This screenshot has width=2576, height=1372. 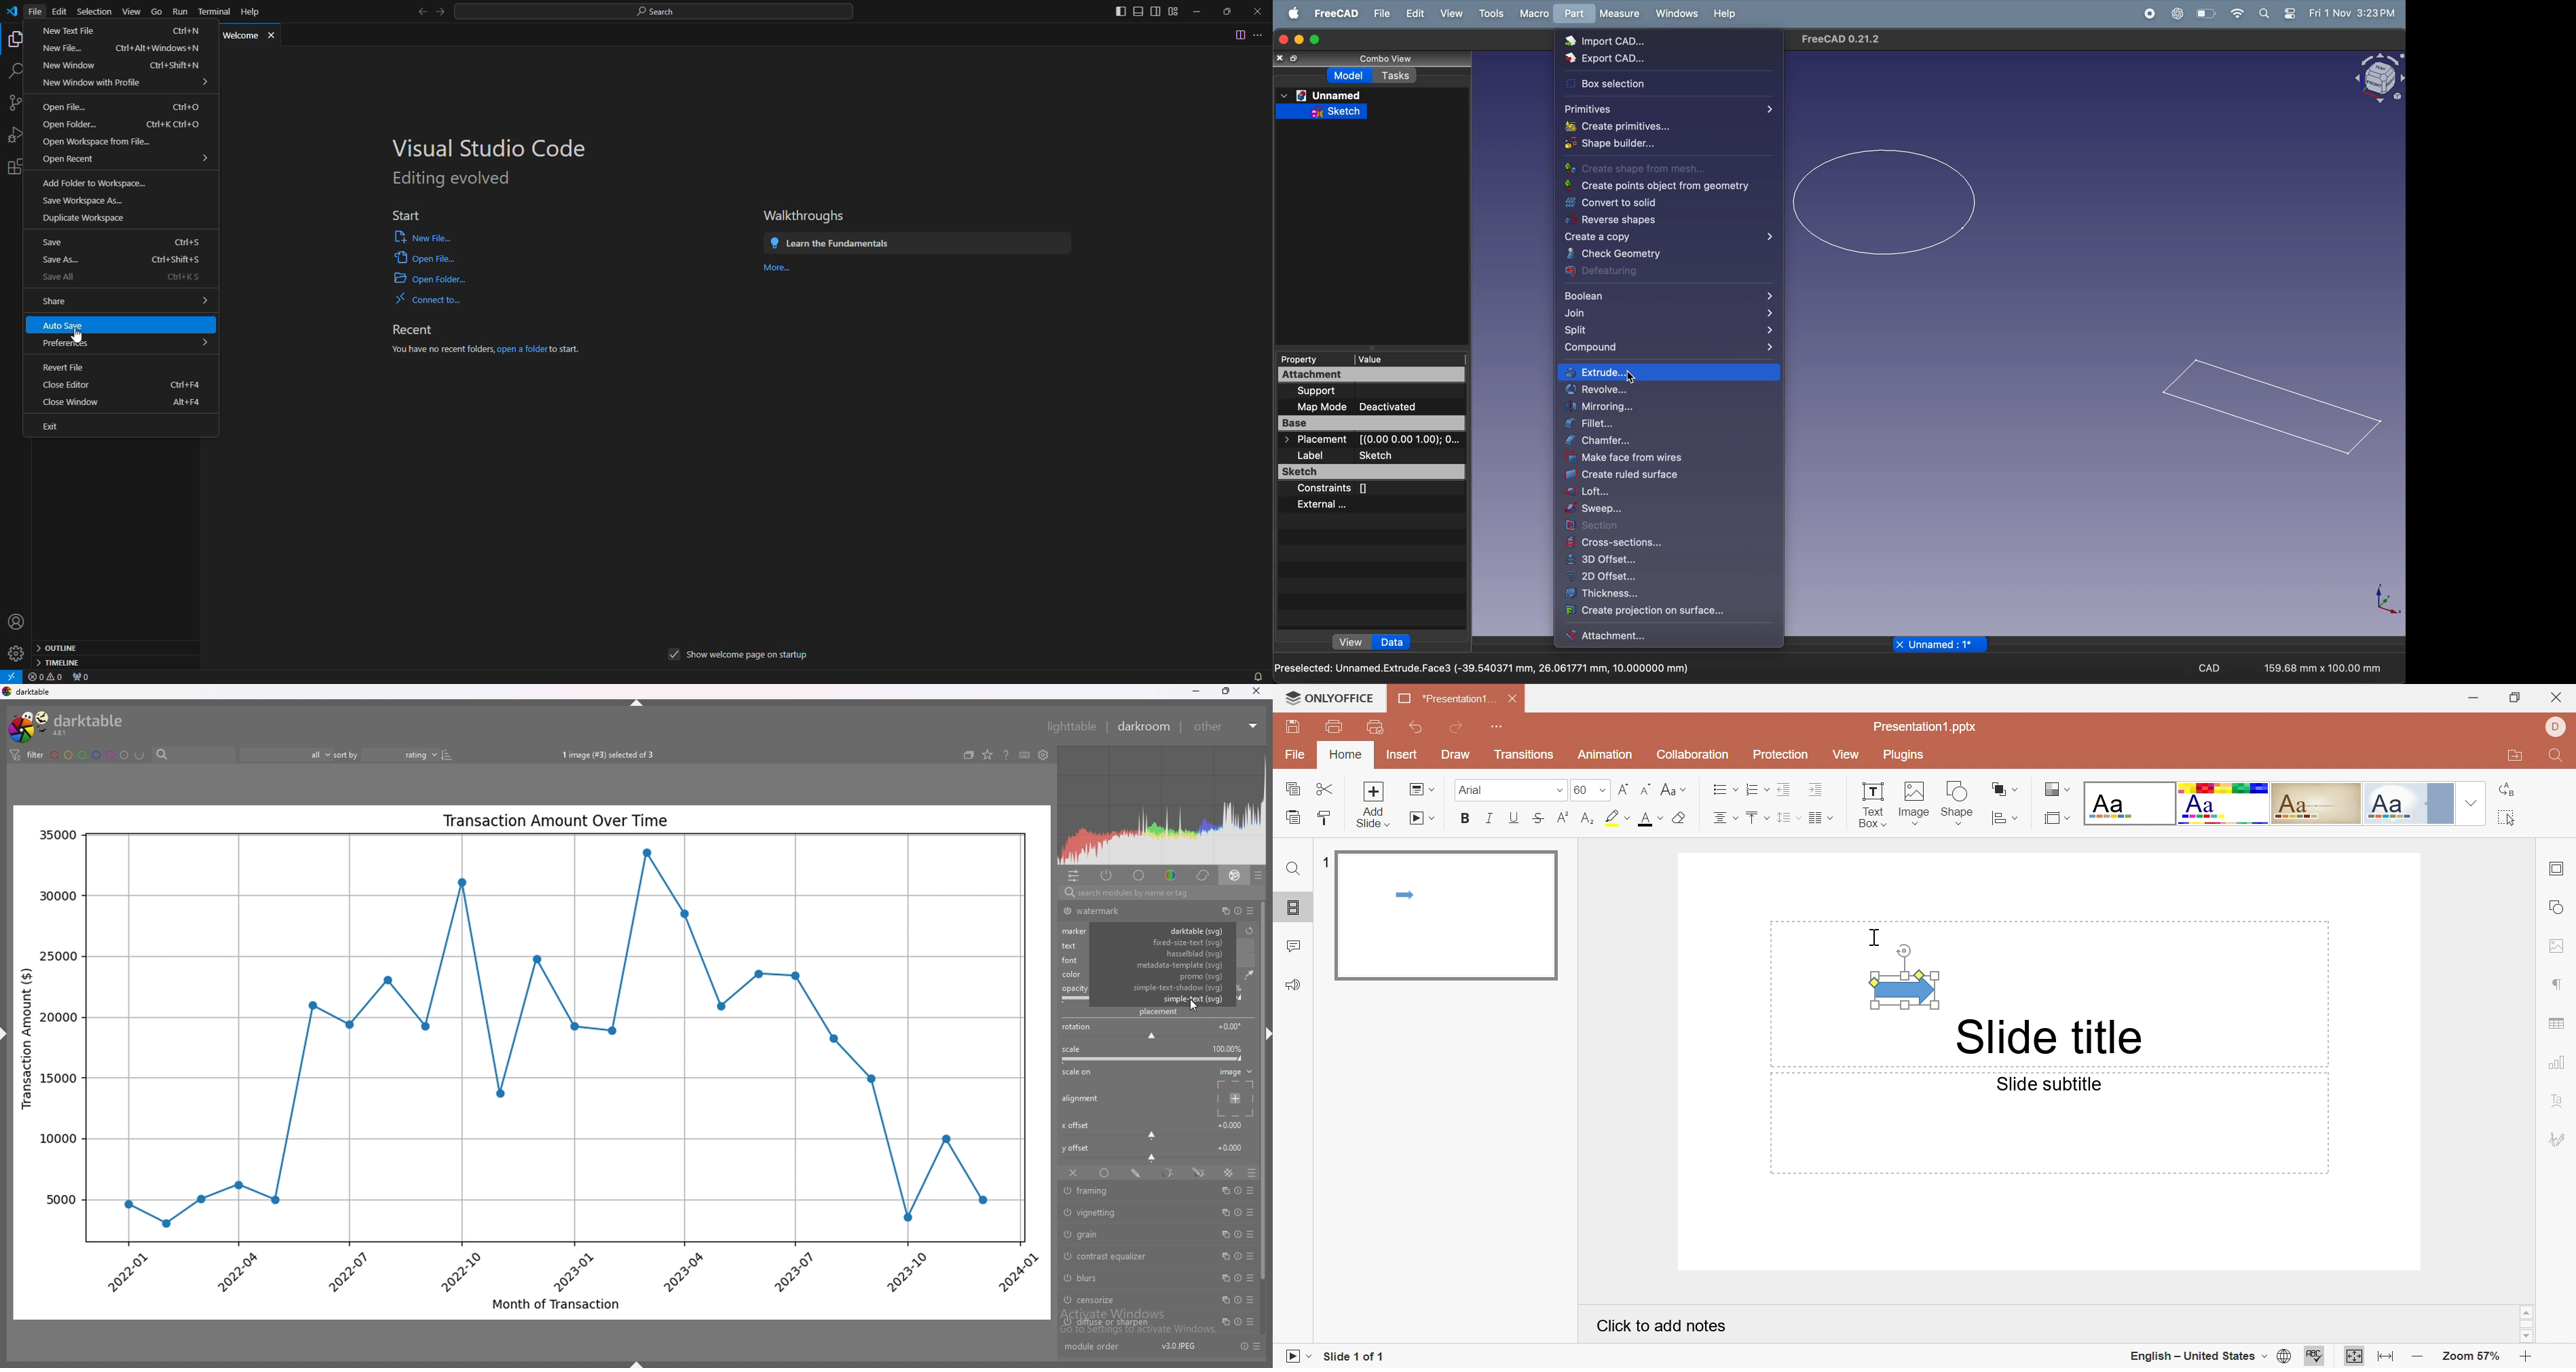 What do you see at coordinates (1668, 108) in the screenshot?
I see `Primitives` at bounding box center [1668, 108].